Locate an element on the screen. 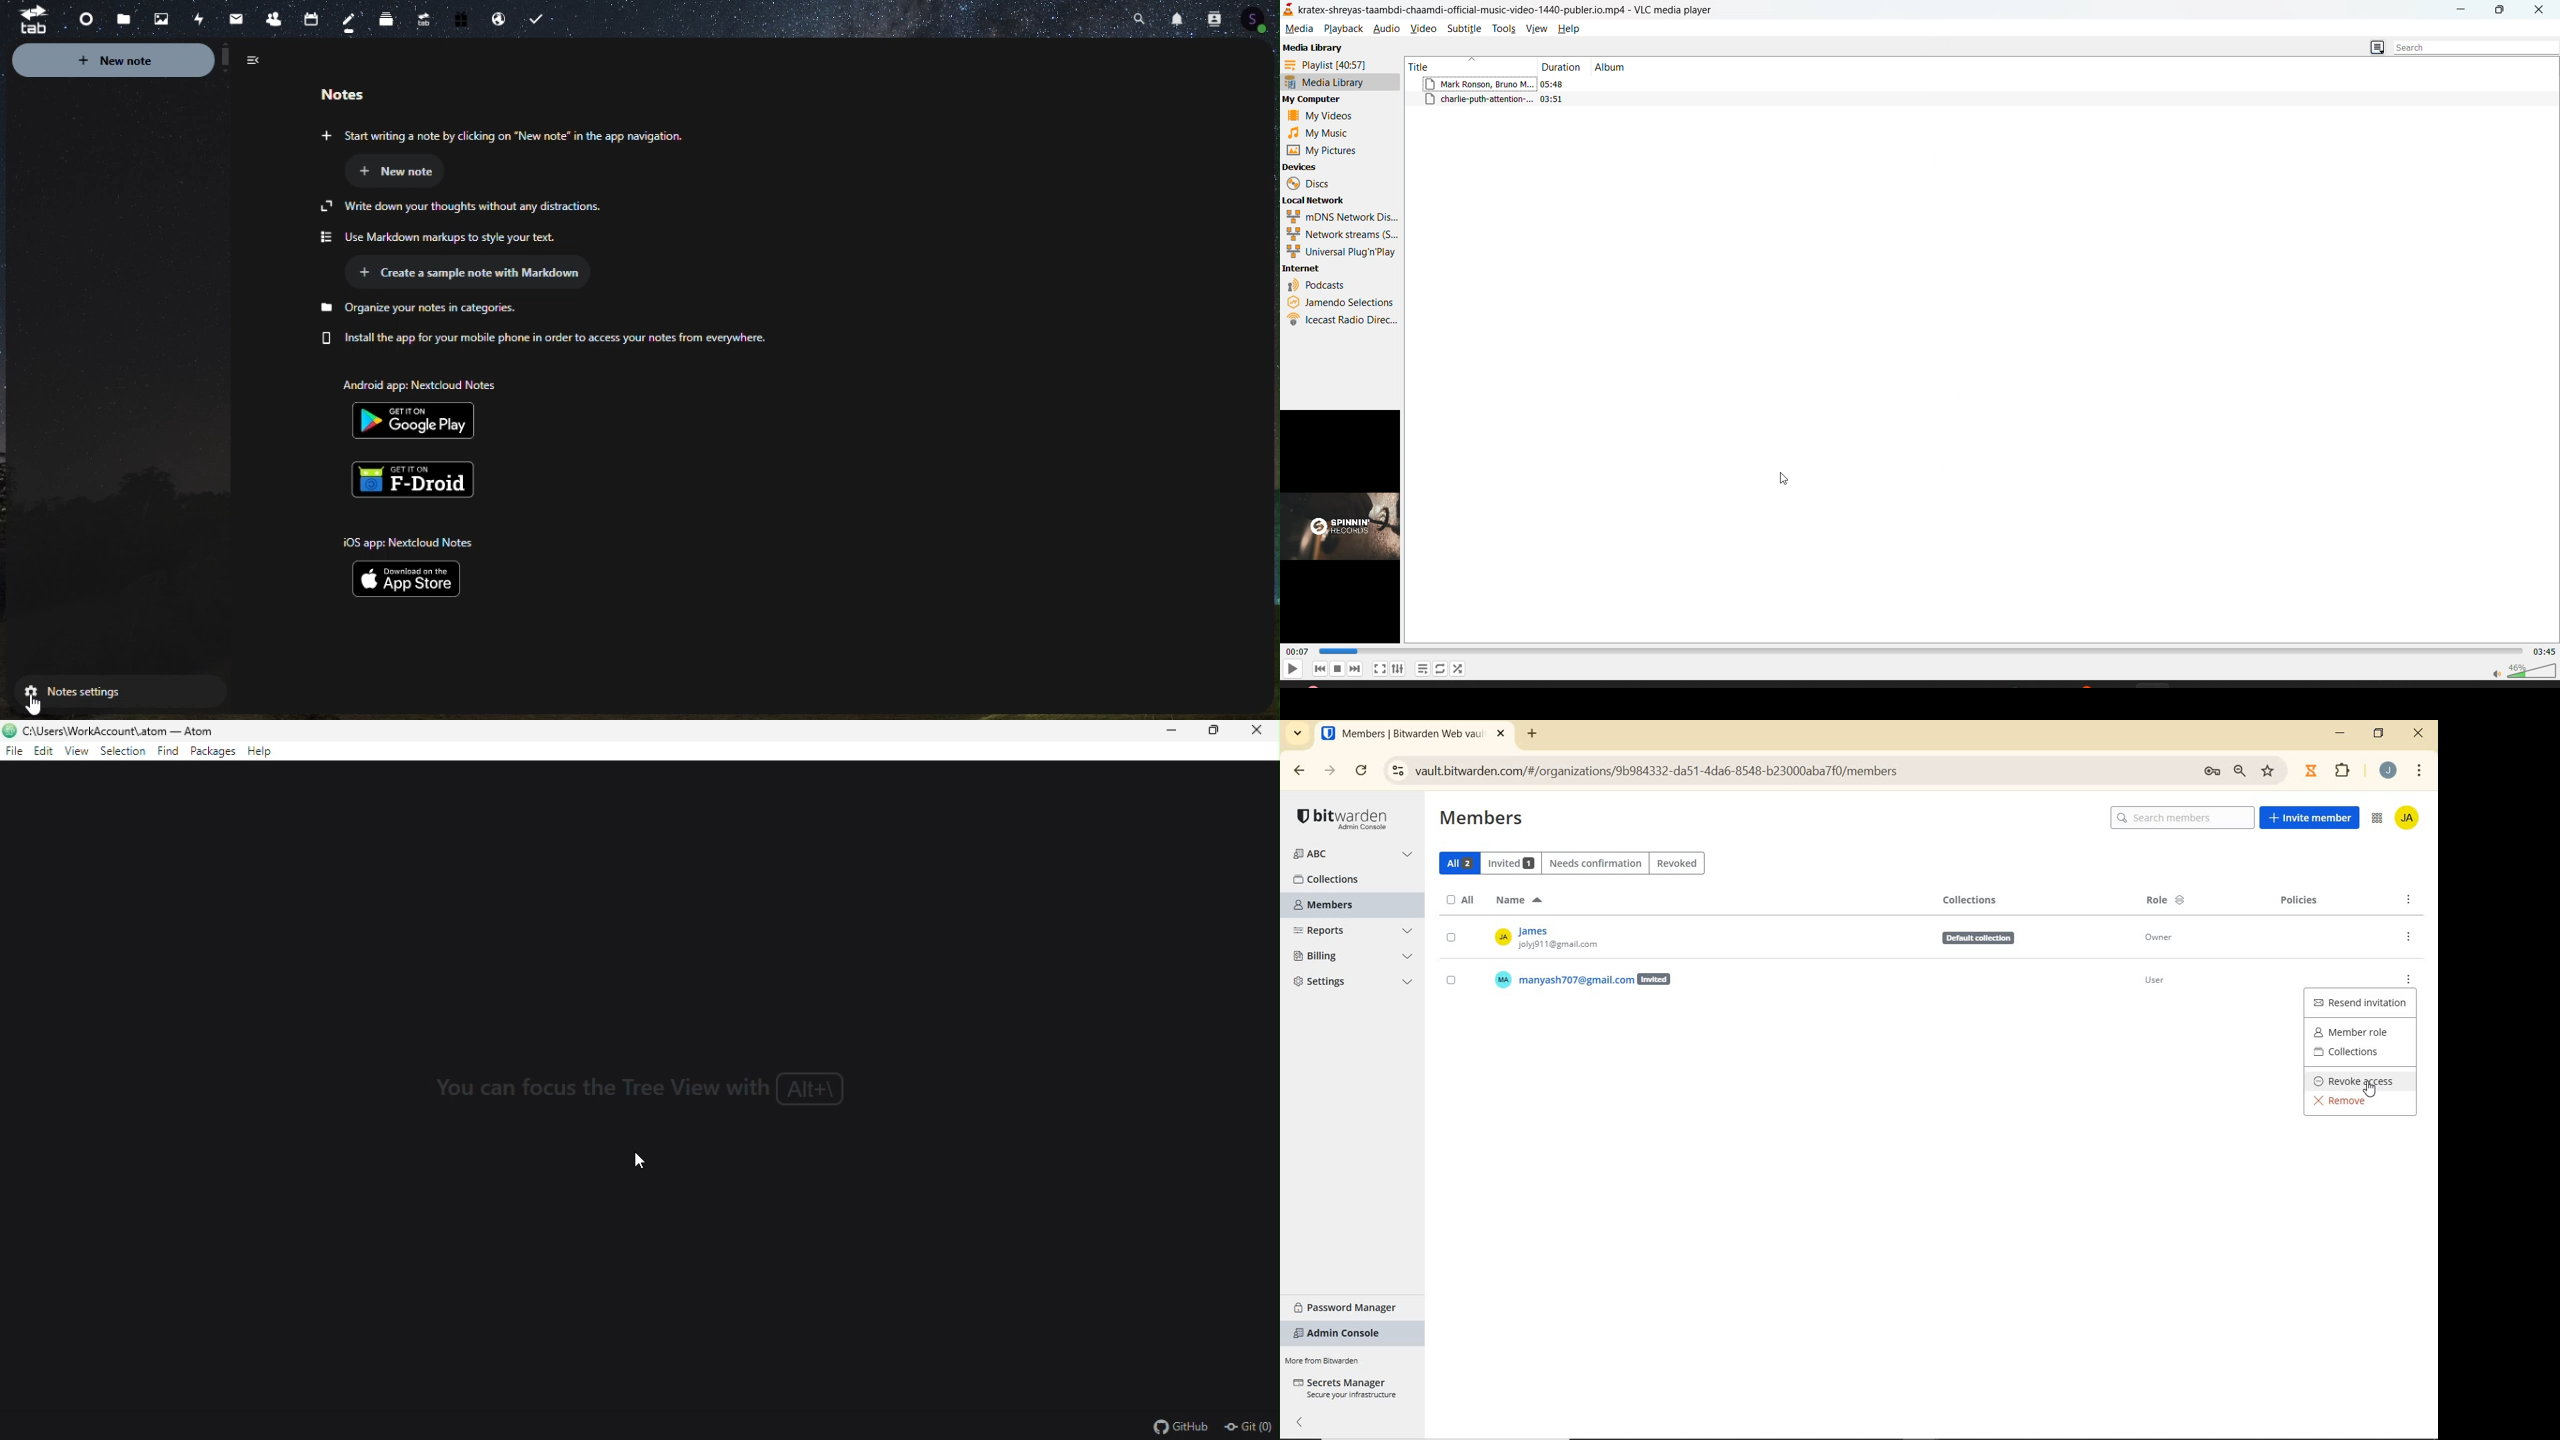  Create sample Note with markdown is located at coordinates (469, 274).